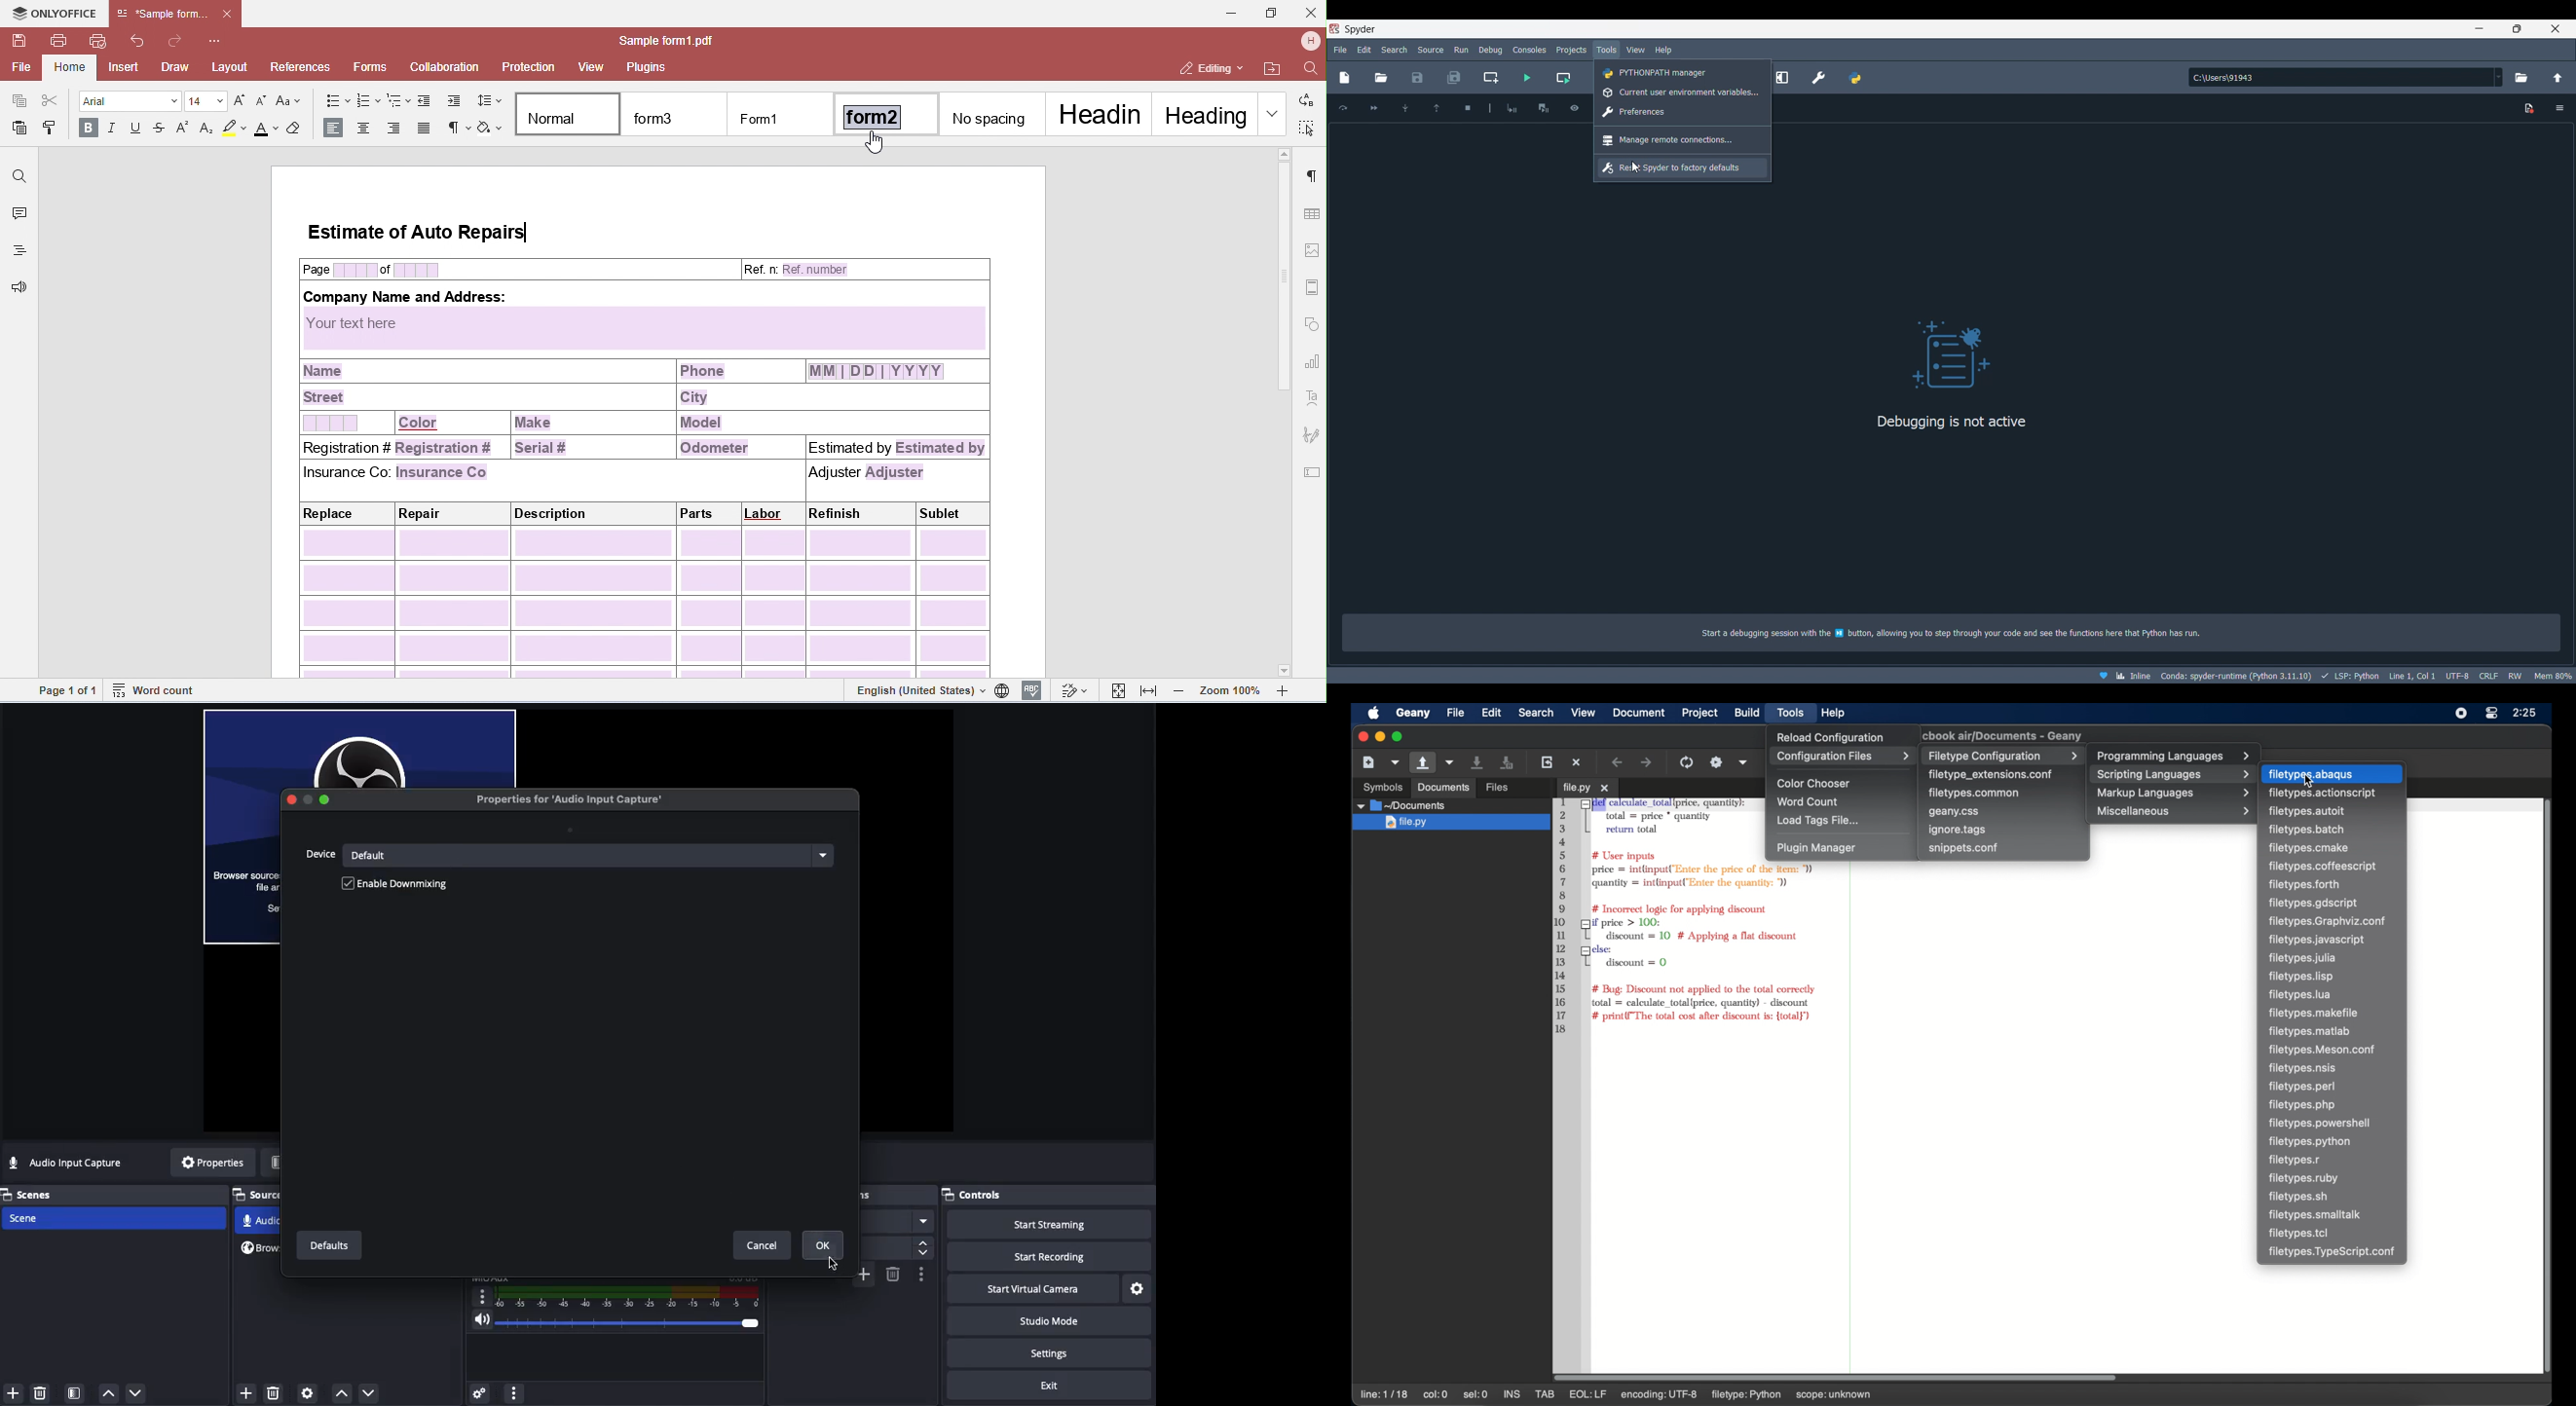 The image size is (2576, 1428). What do you see at coordinates (2480, 29) in the screenshot?
I see `Minimize` at bounding box center [2480, 29].